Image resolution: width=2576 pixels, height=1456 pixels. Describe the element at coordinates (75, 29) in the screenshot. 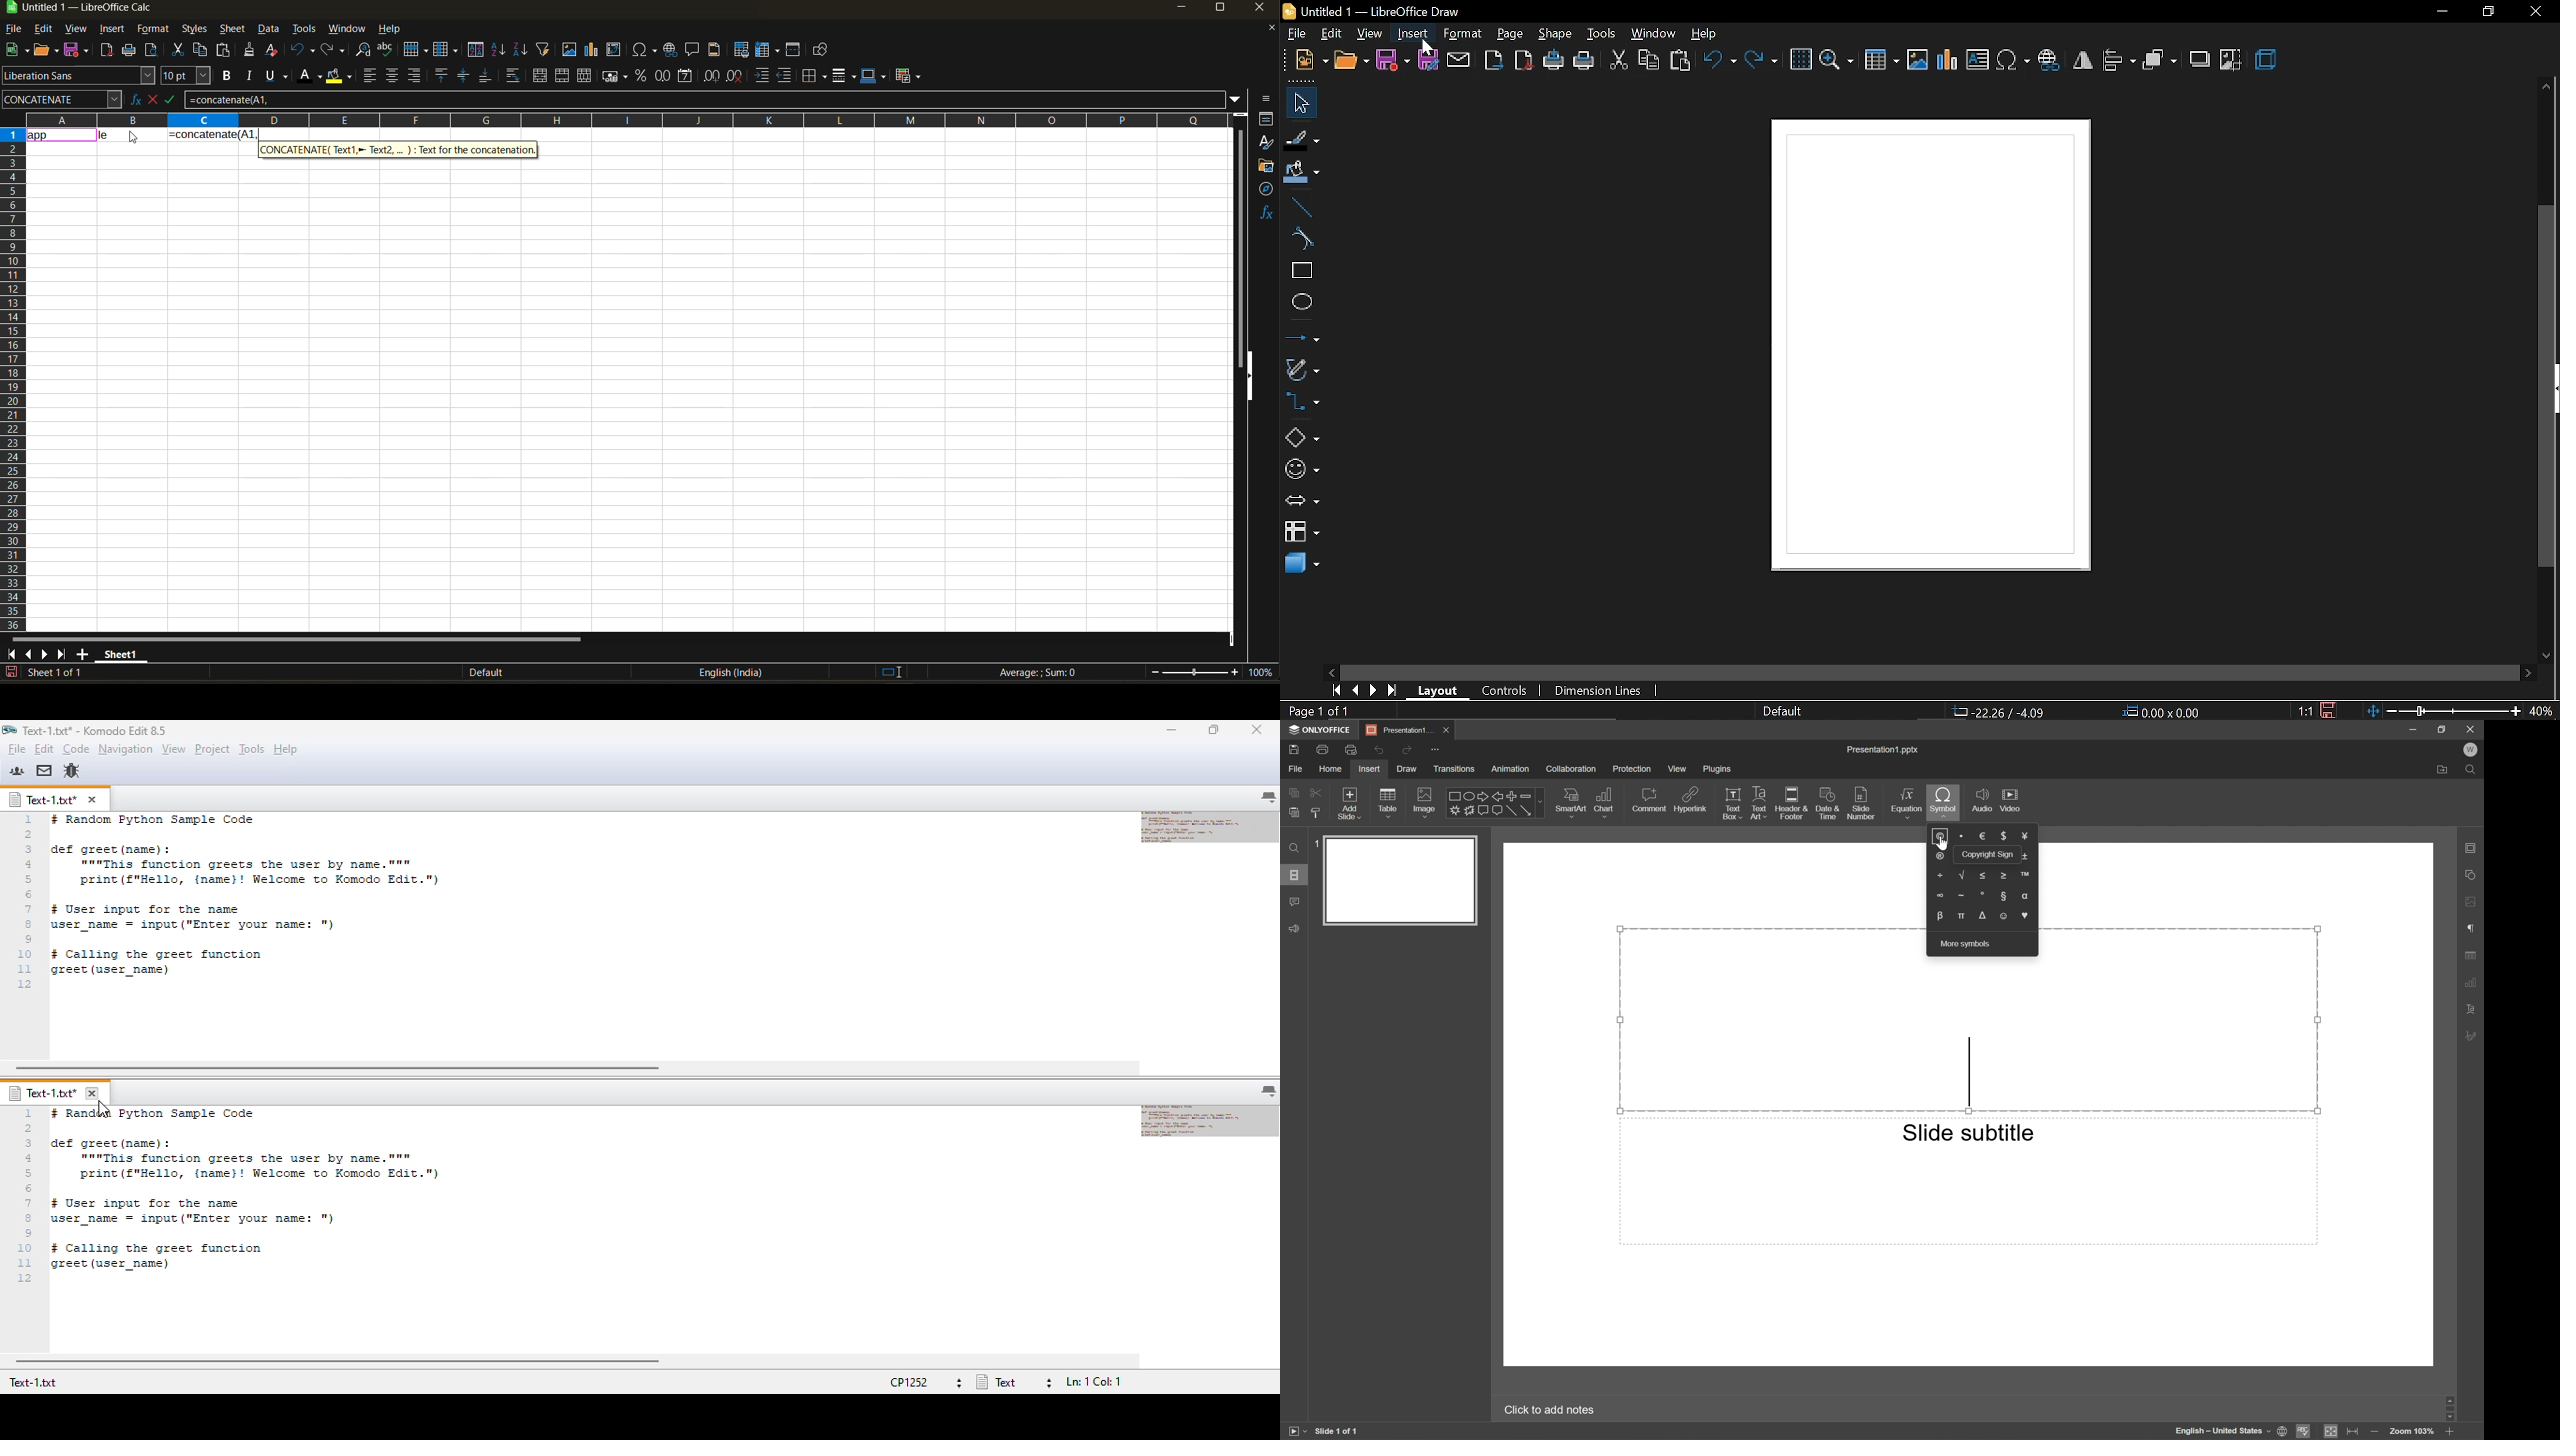

I see `view` at that location.